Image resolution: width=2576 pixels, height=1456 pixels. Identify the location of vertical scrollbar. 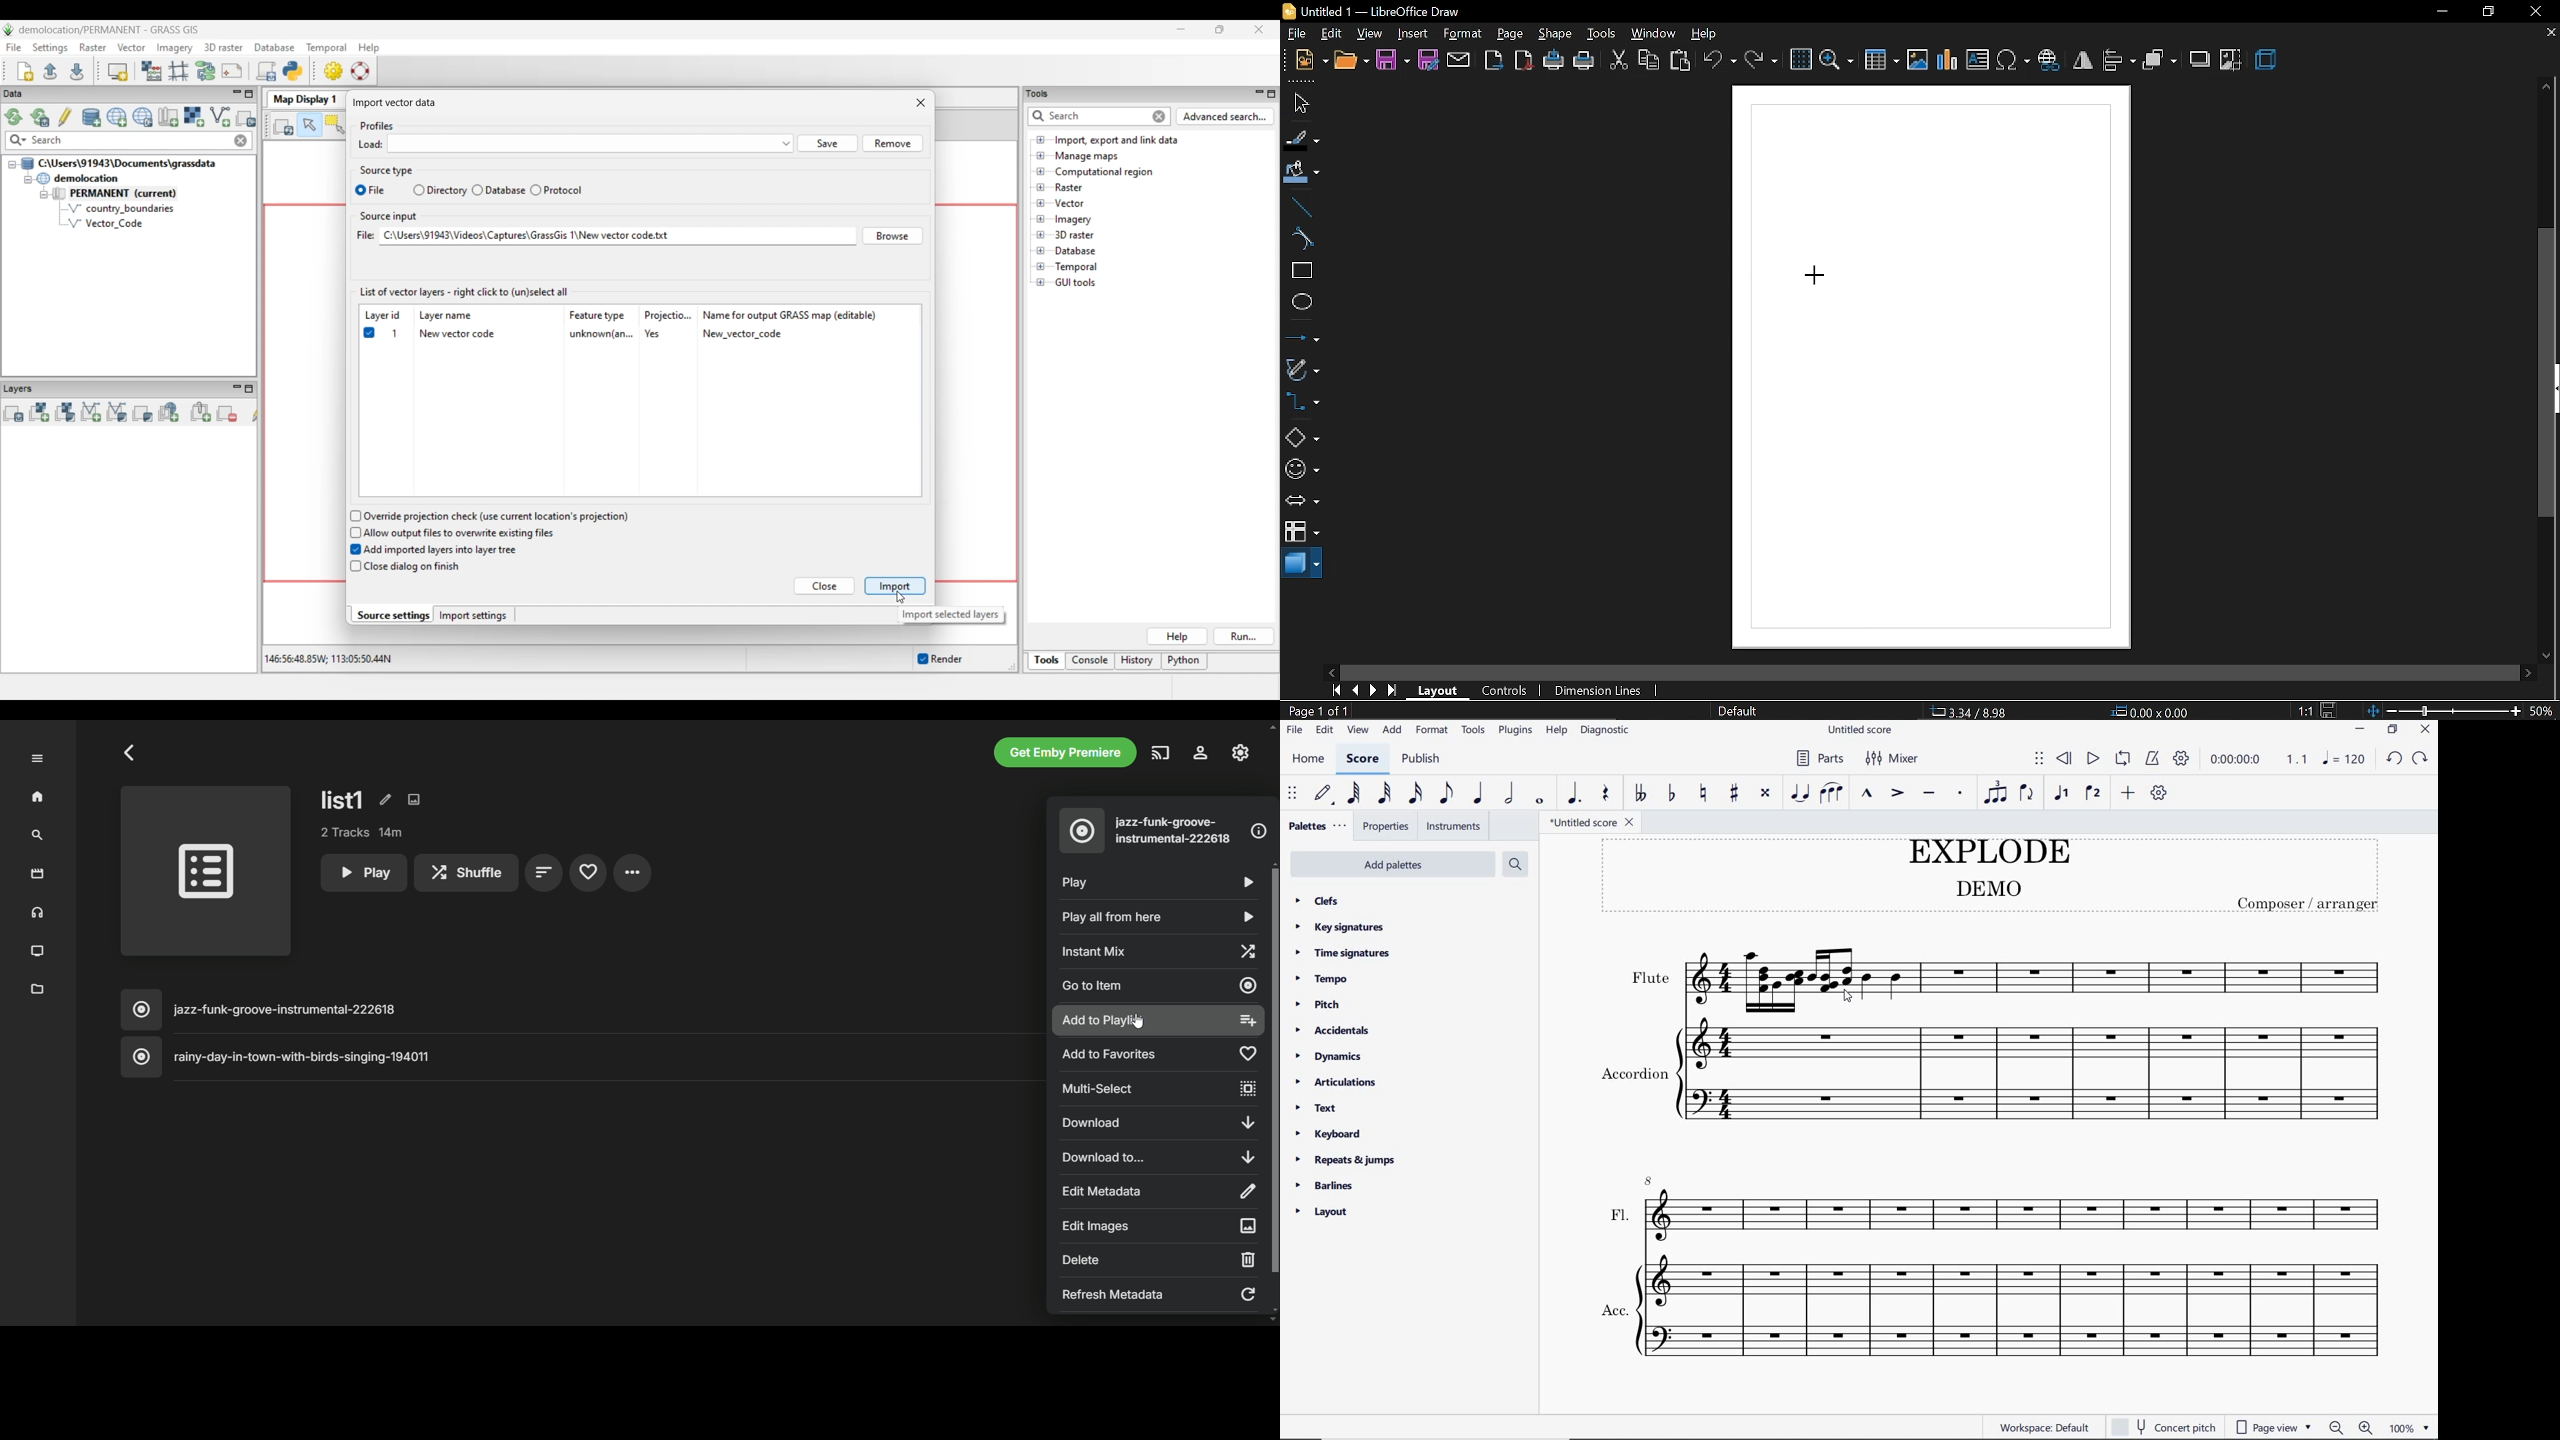
(2549, 373).